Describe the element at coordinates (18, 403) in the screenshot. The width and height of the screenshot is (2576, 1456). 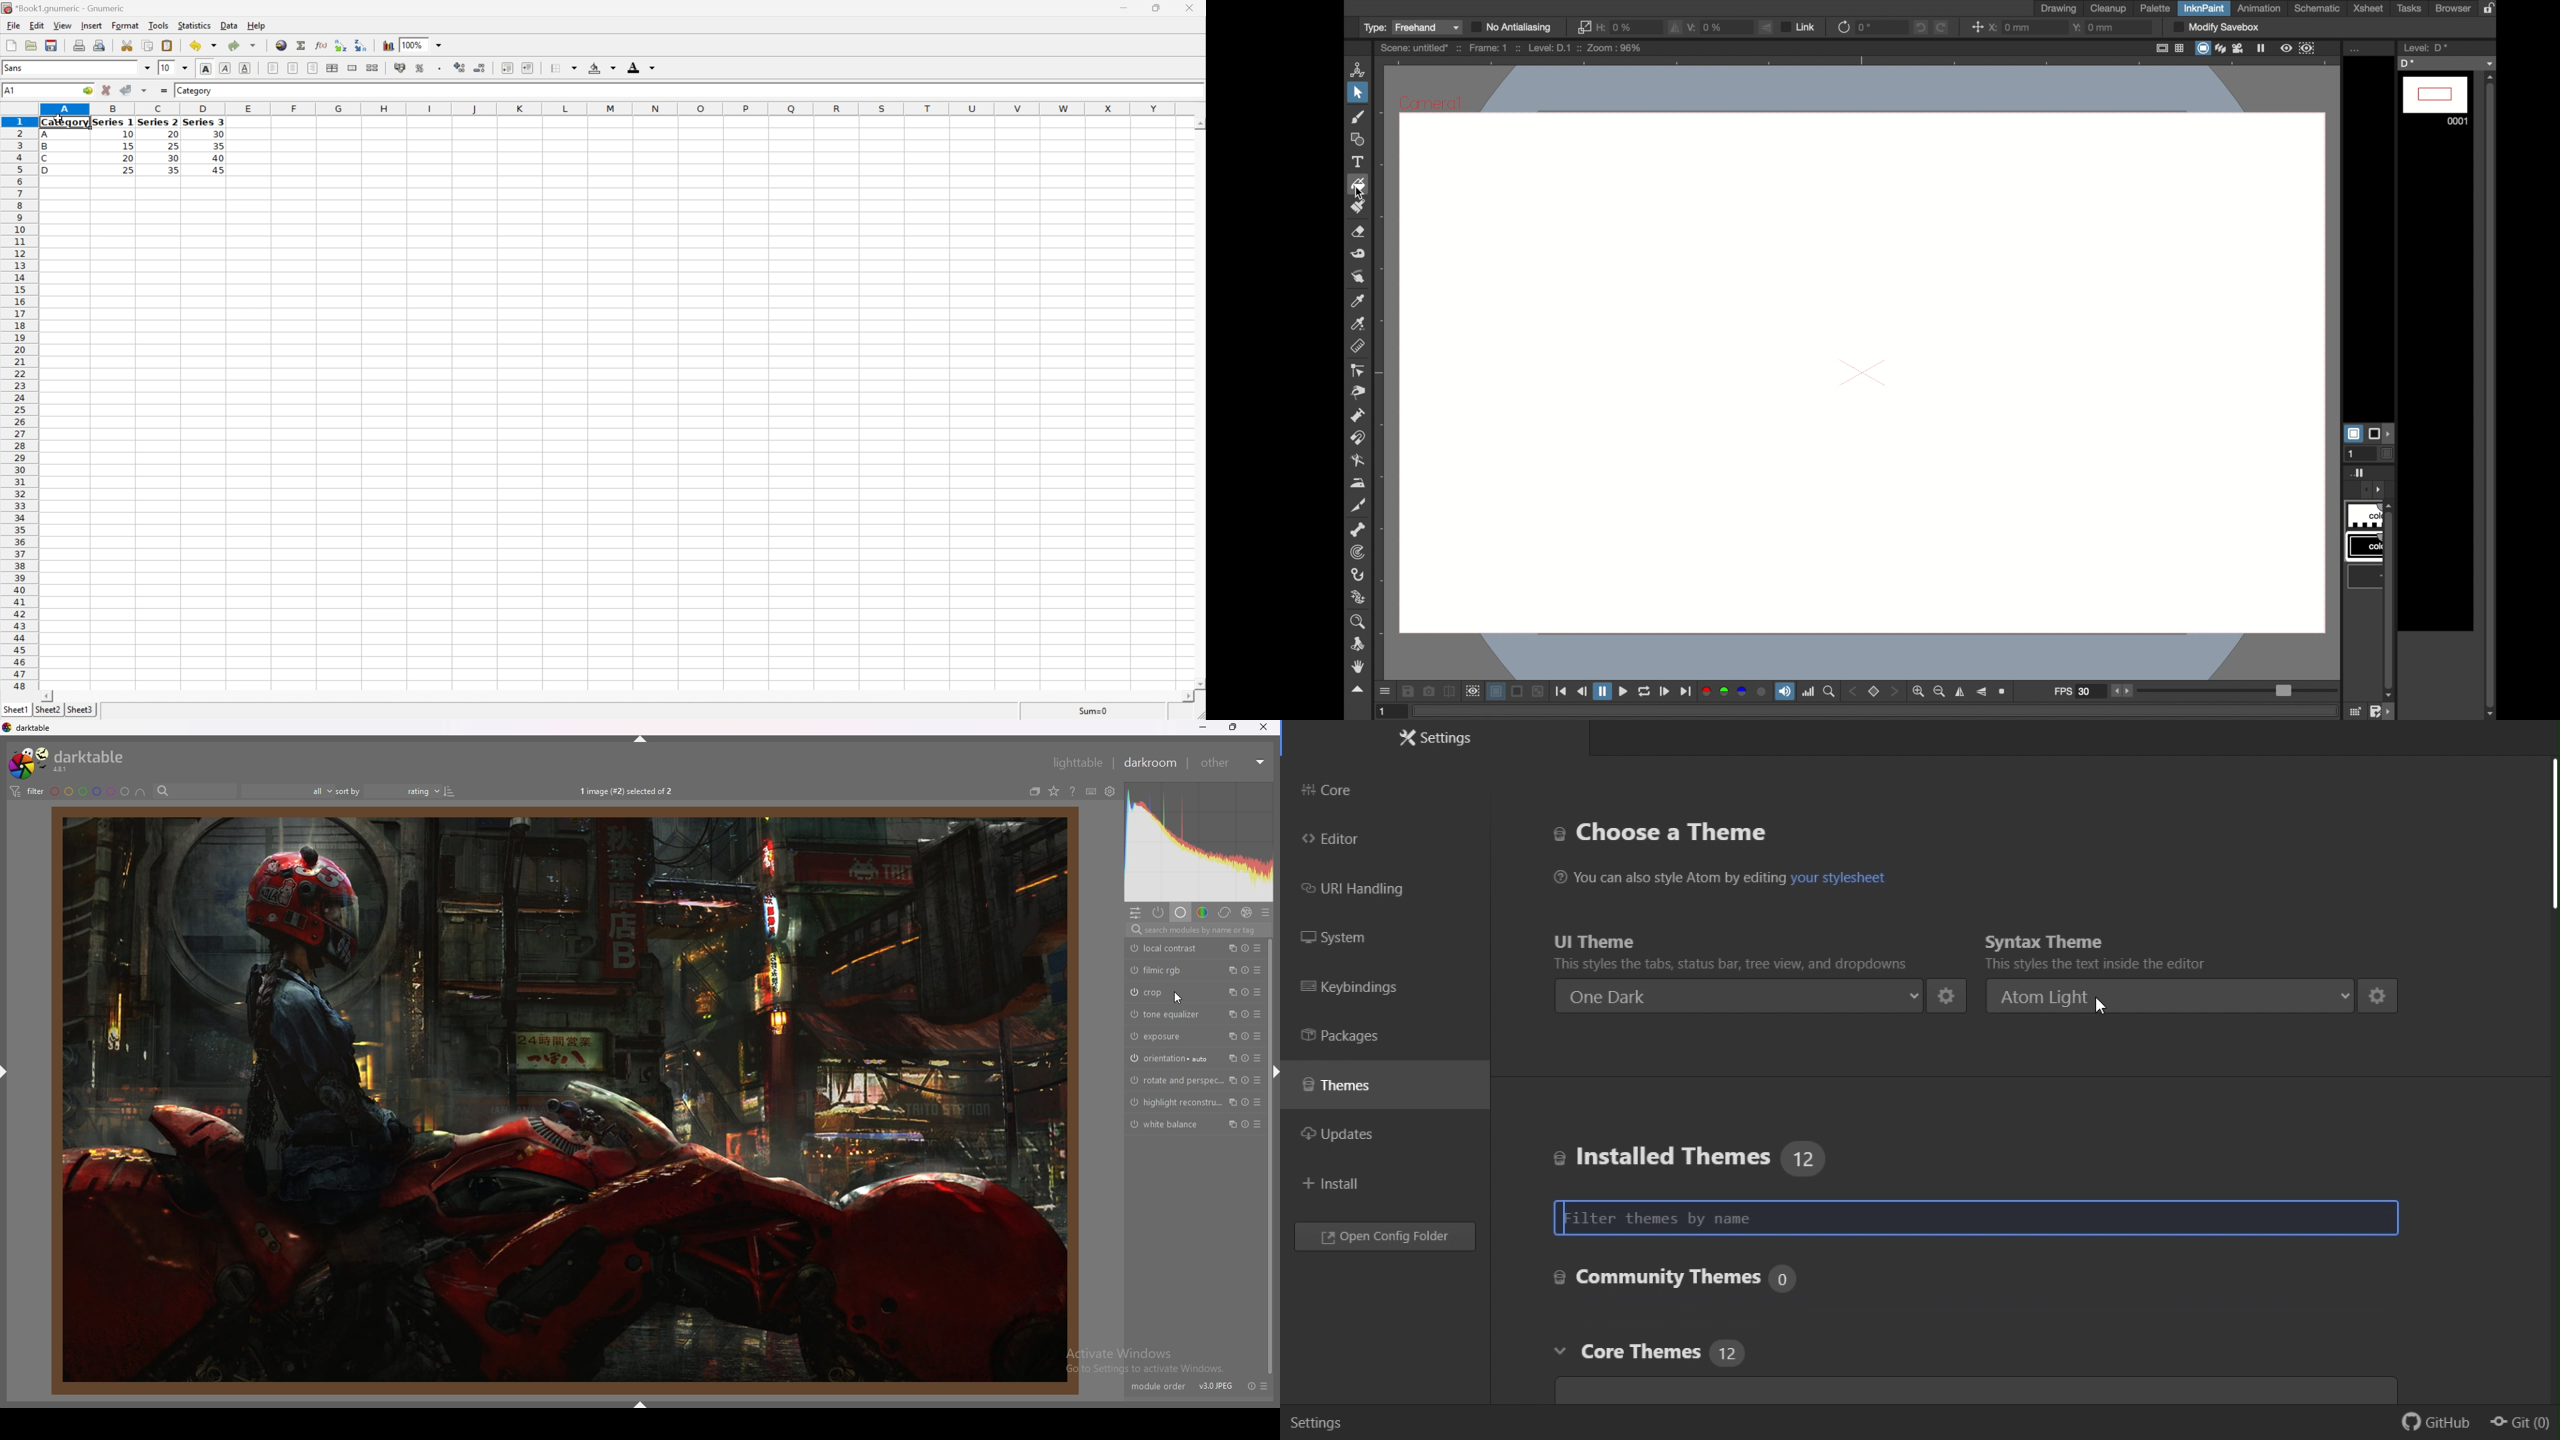
I see `Row numbers` at that location.